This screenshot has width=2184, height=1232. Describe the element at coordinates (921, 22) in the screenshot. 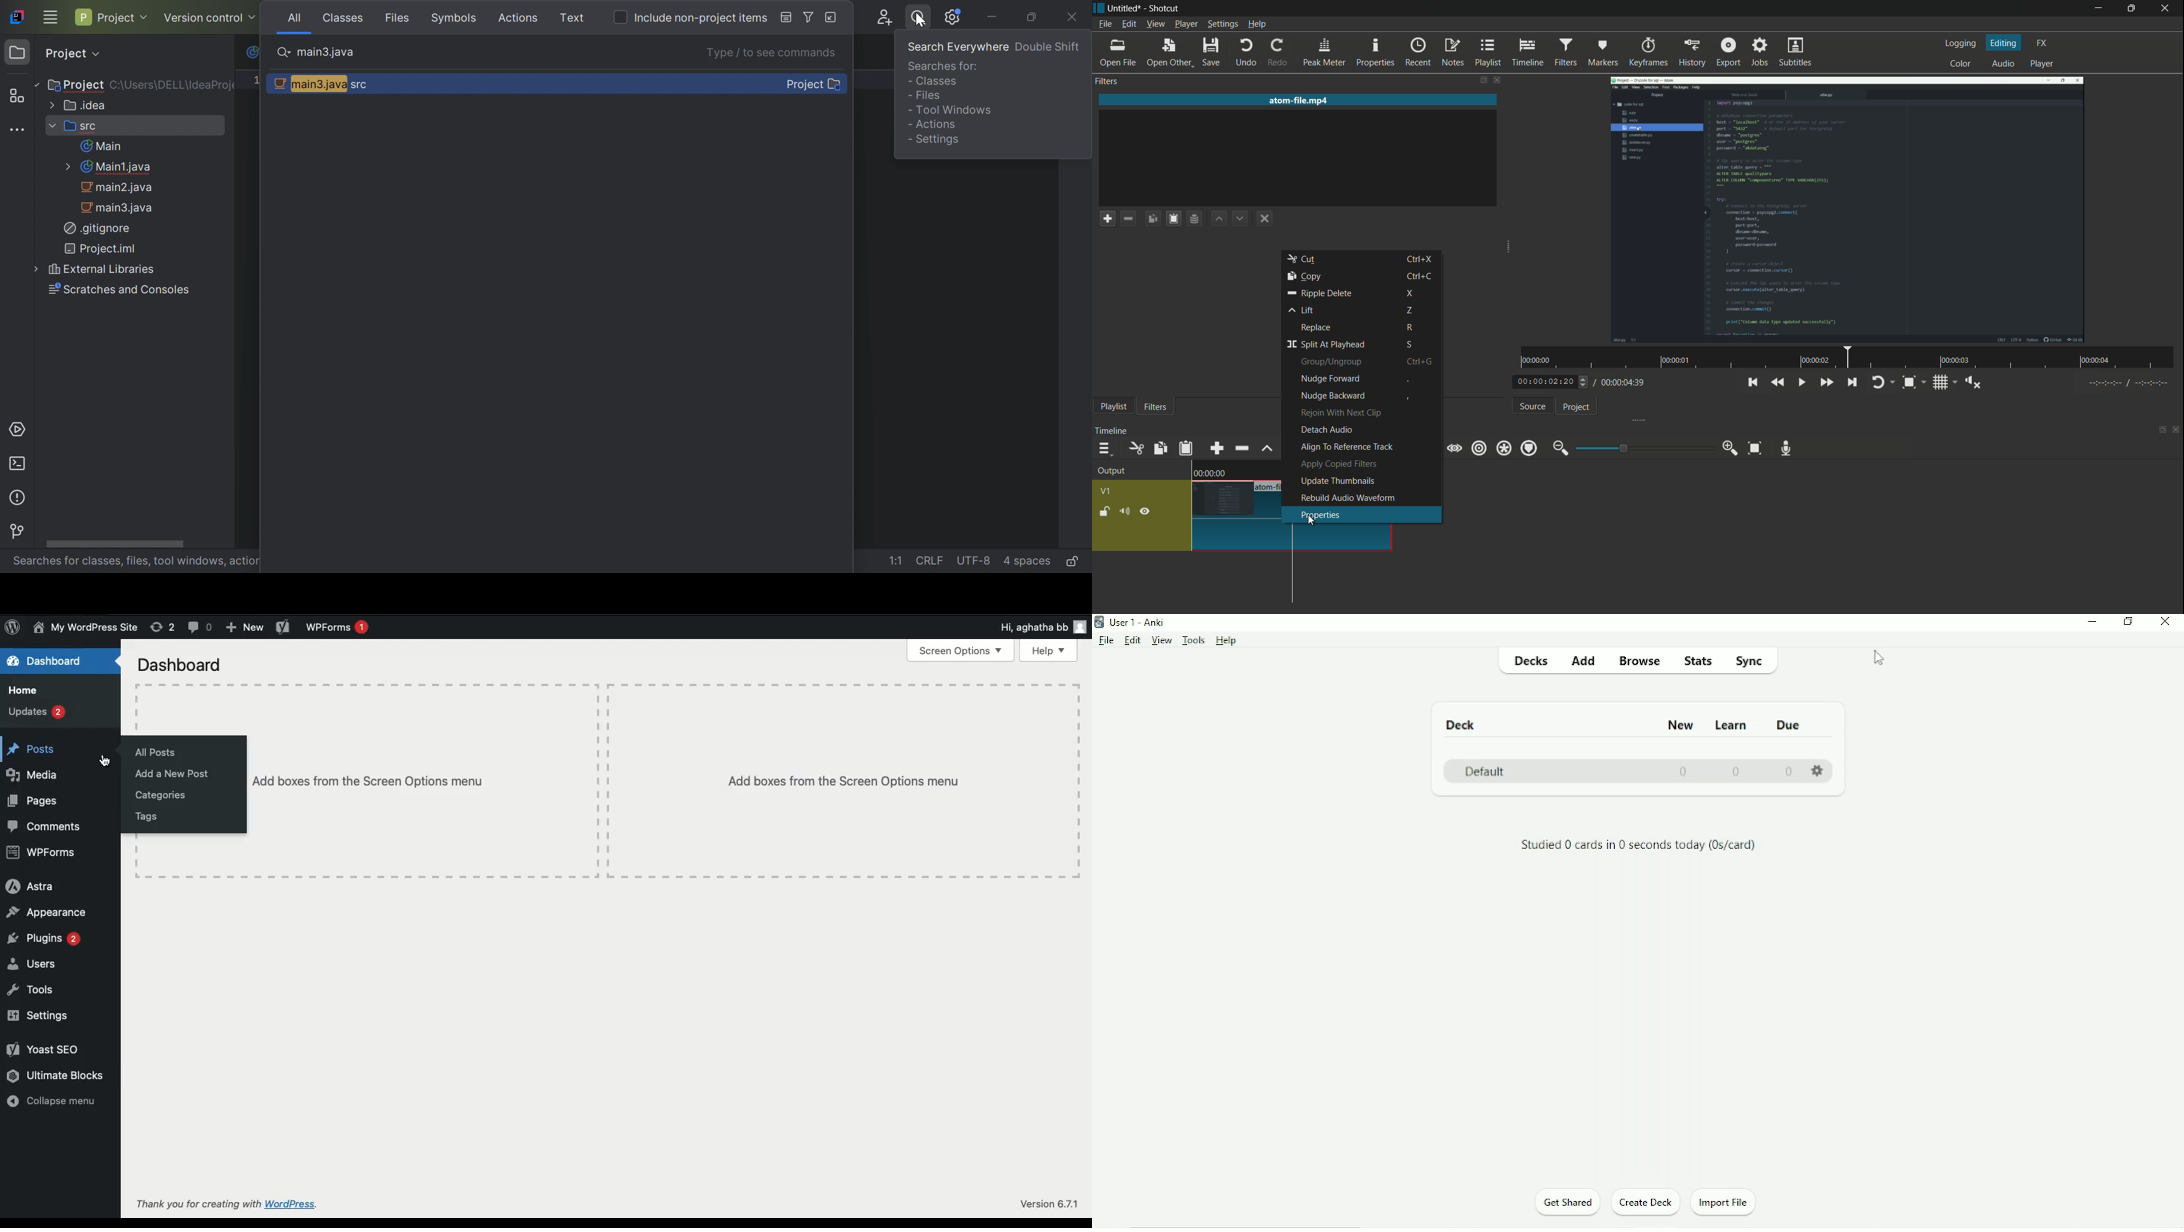

I see `Cursor` at that location.